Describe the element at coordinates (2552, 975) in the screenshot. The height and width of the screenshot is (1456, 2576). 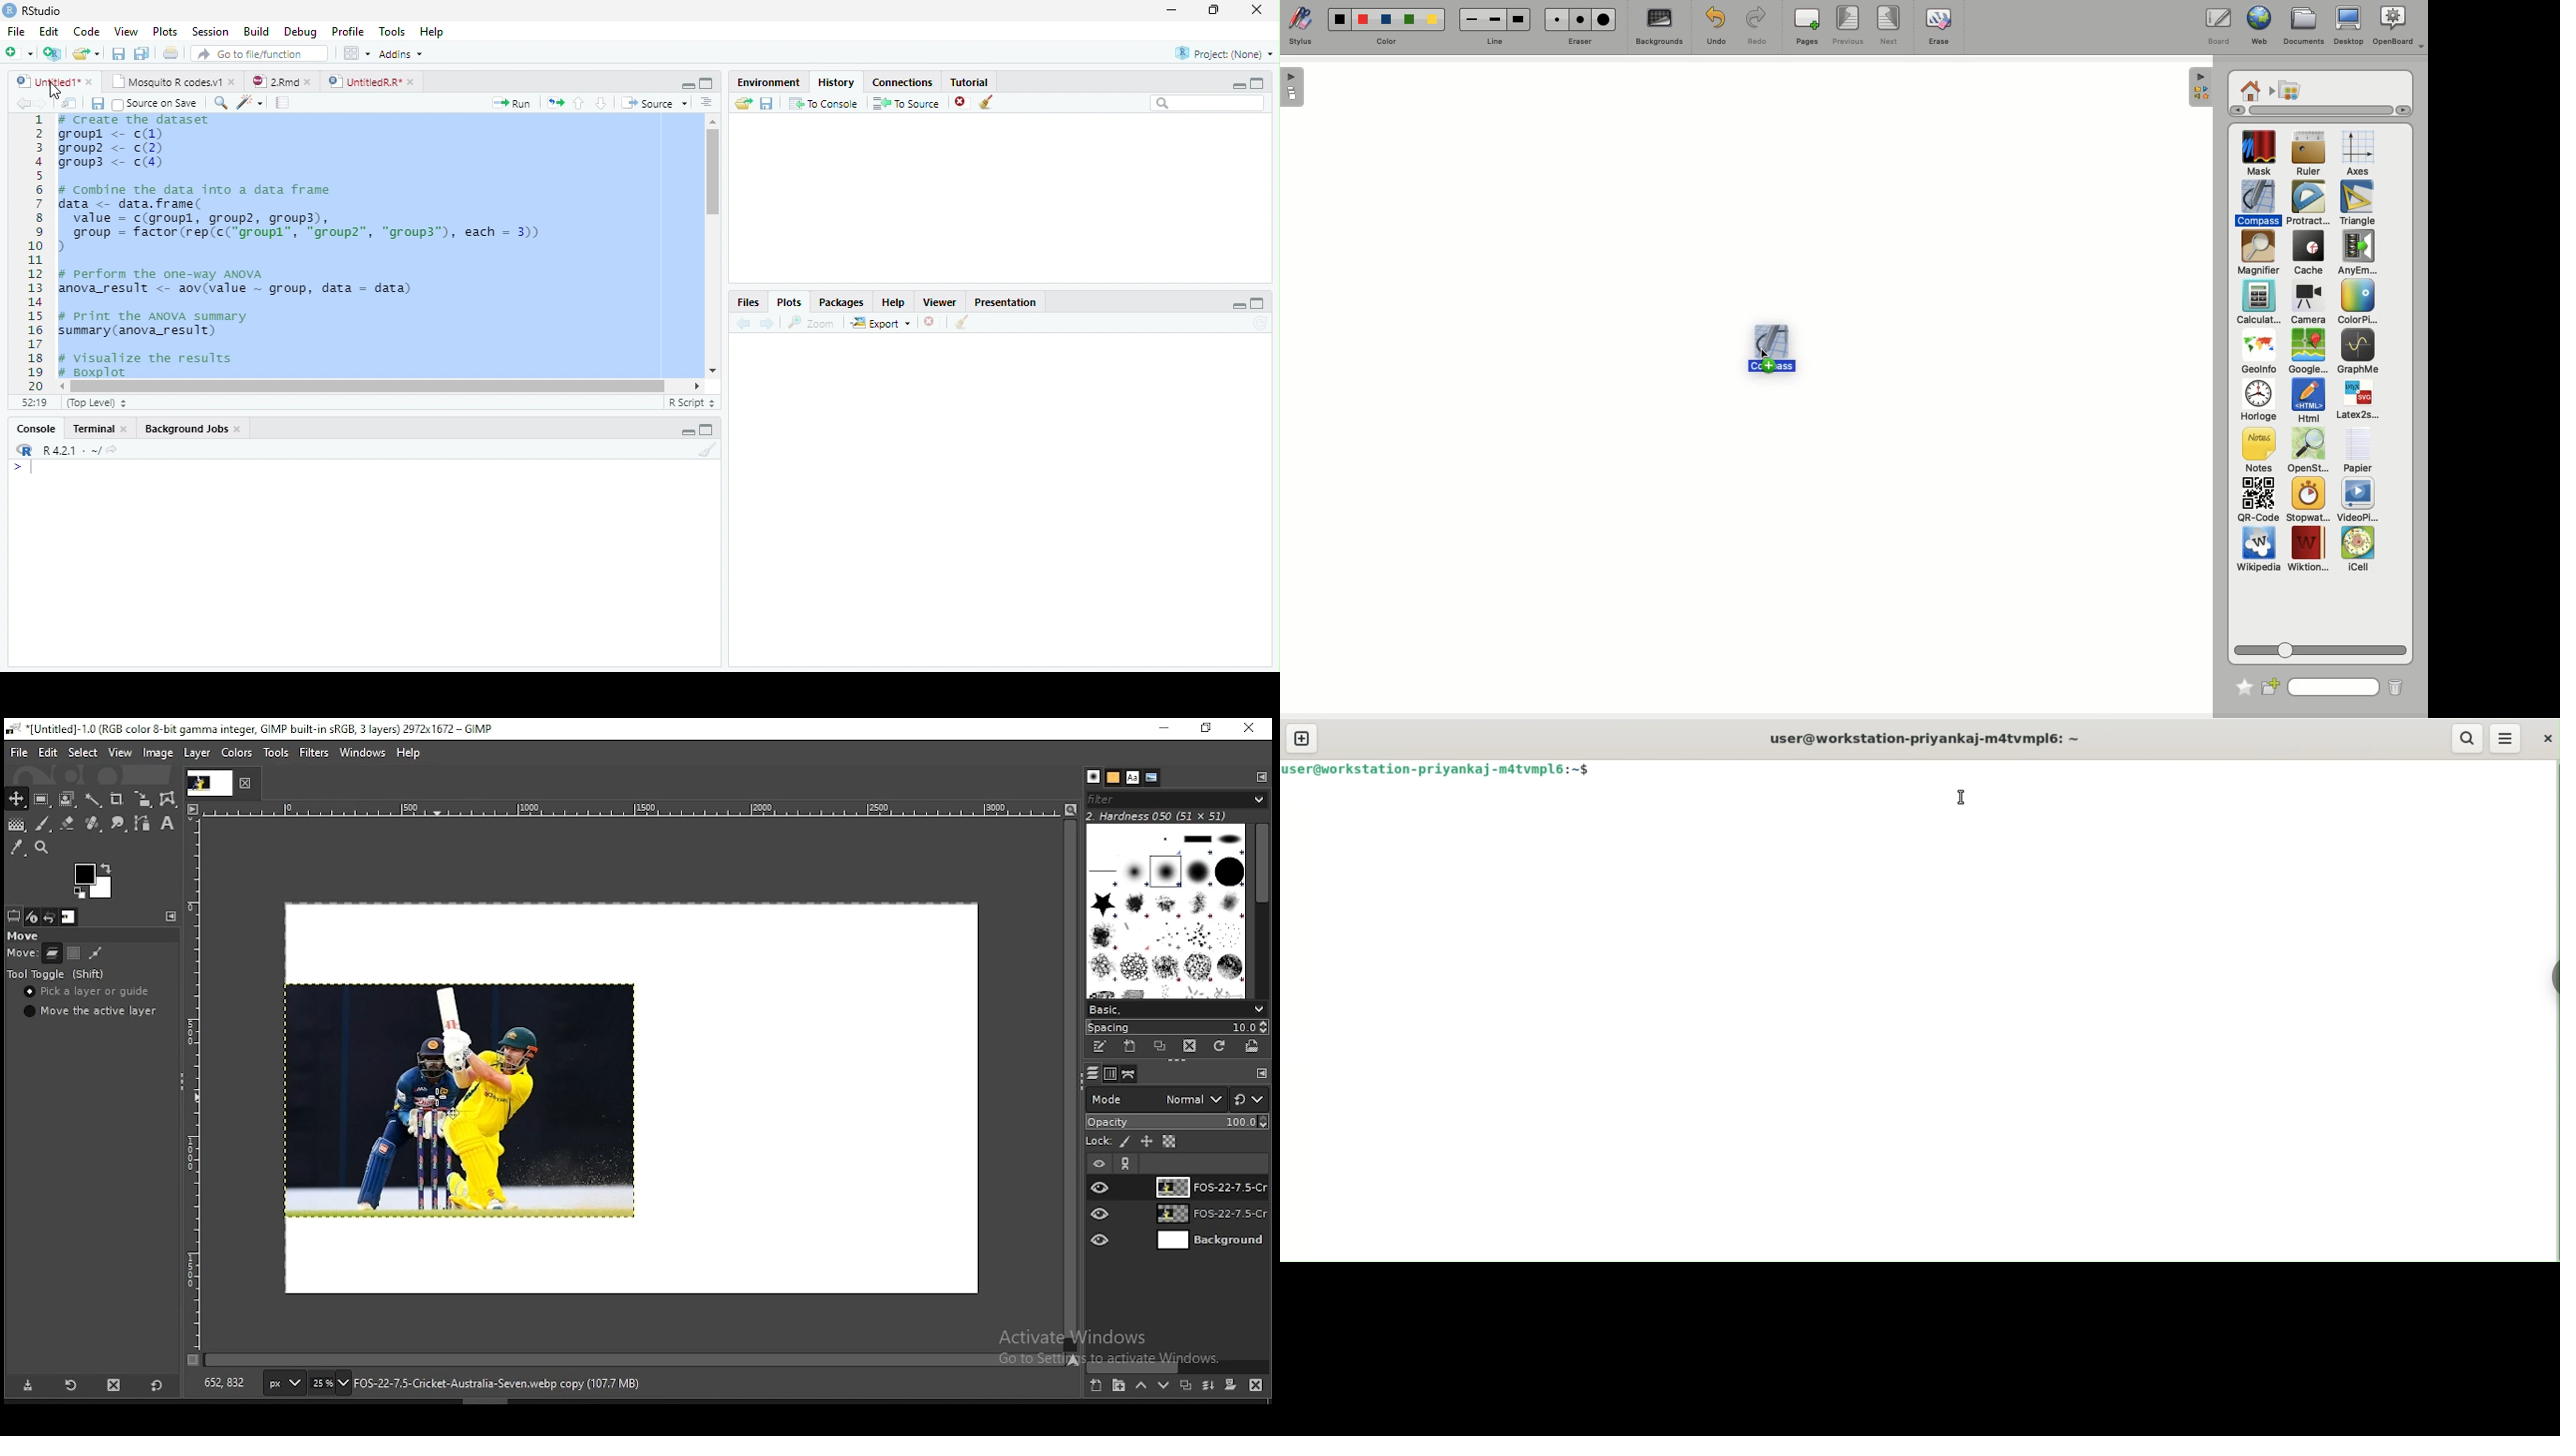
I see `sidebar` at that location.